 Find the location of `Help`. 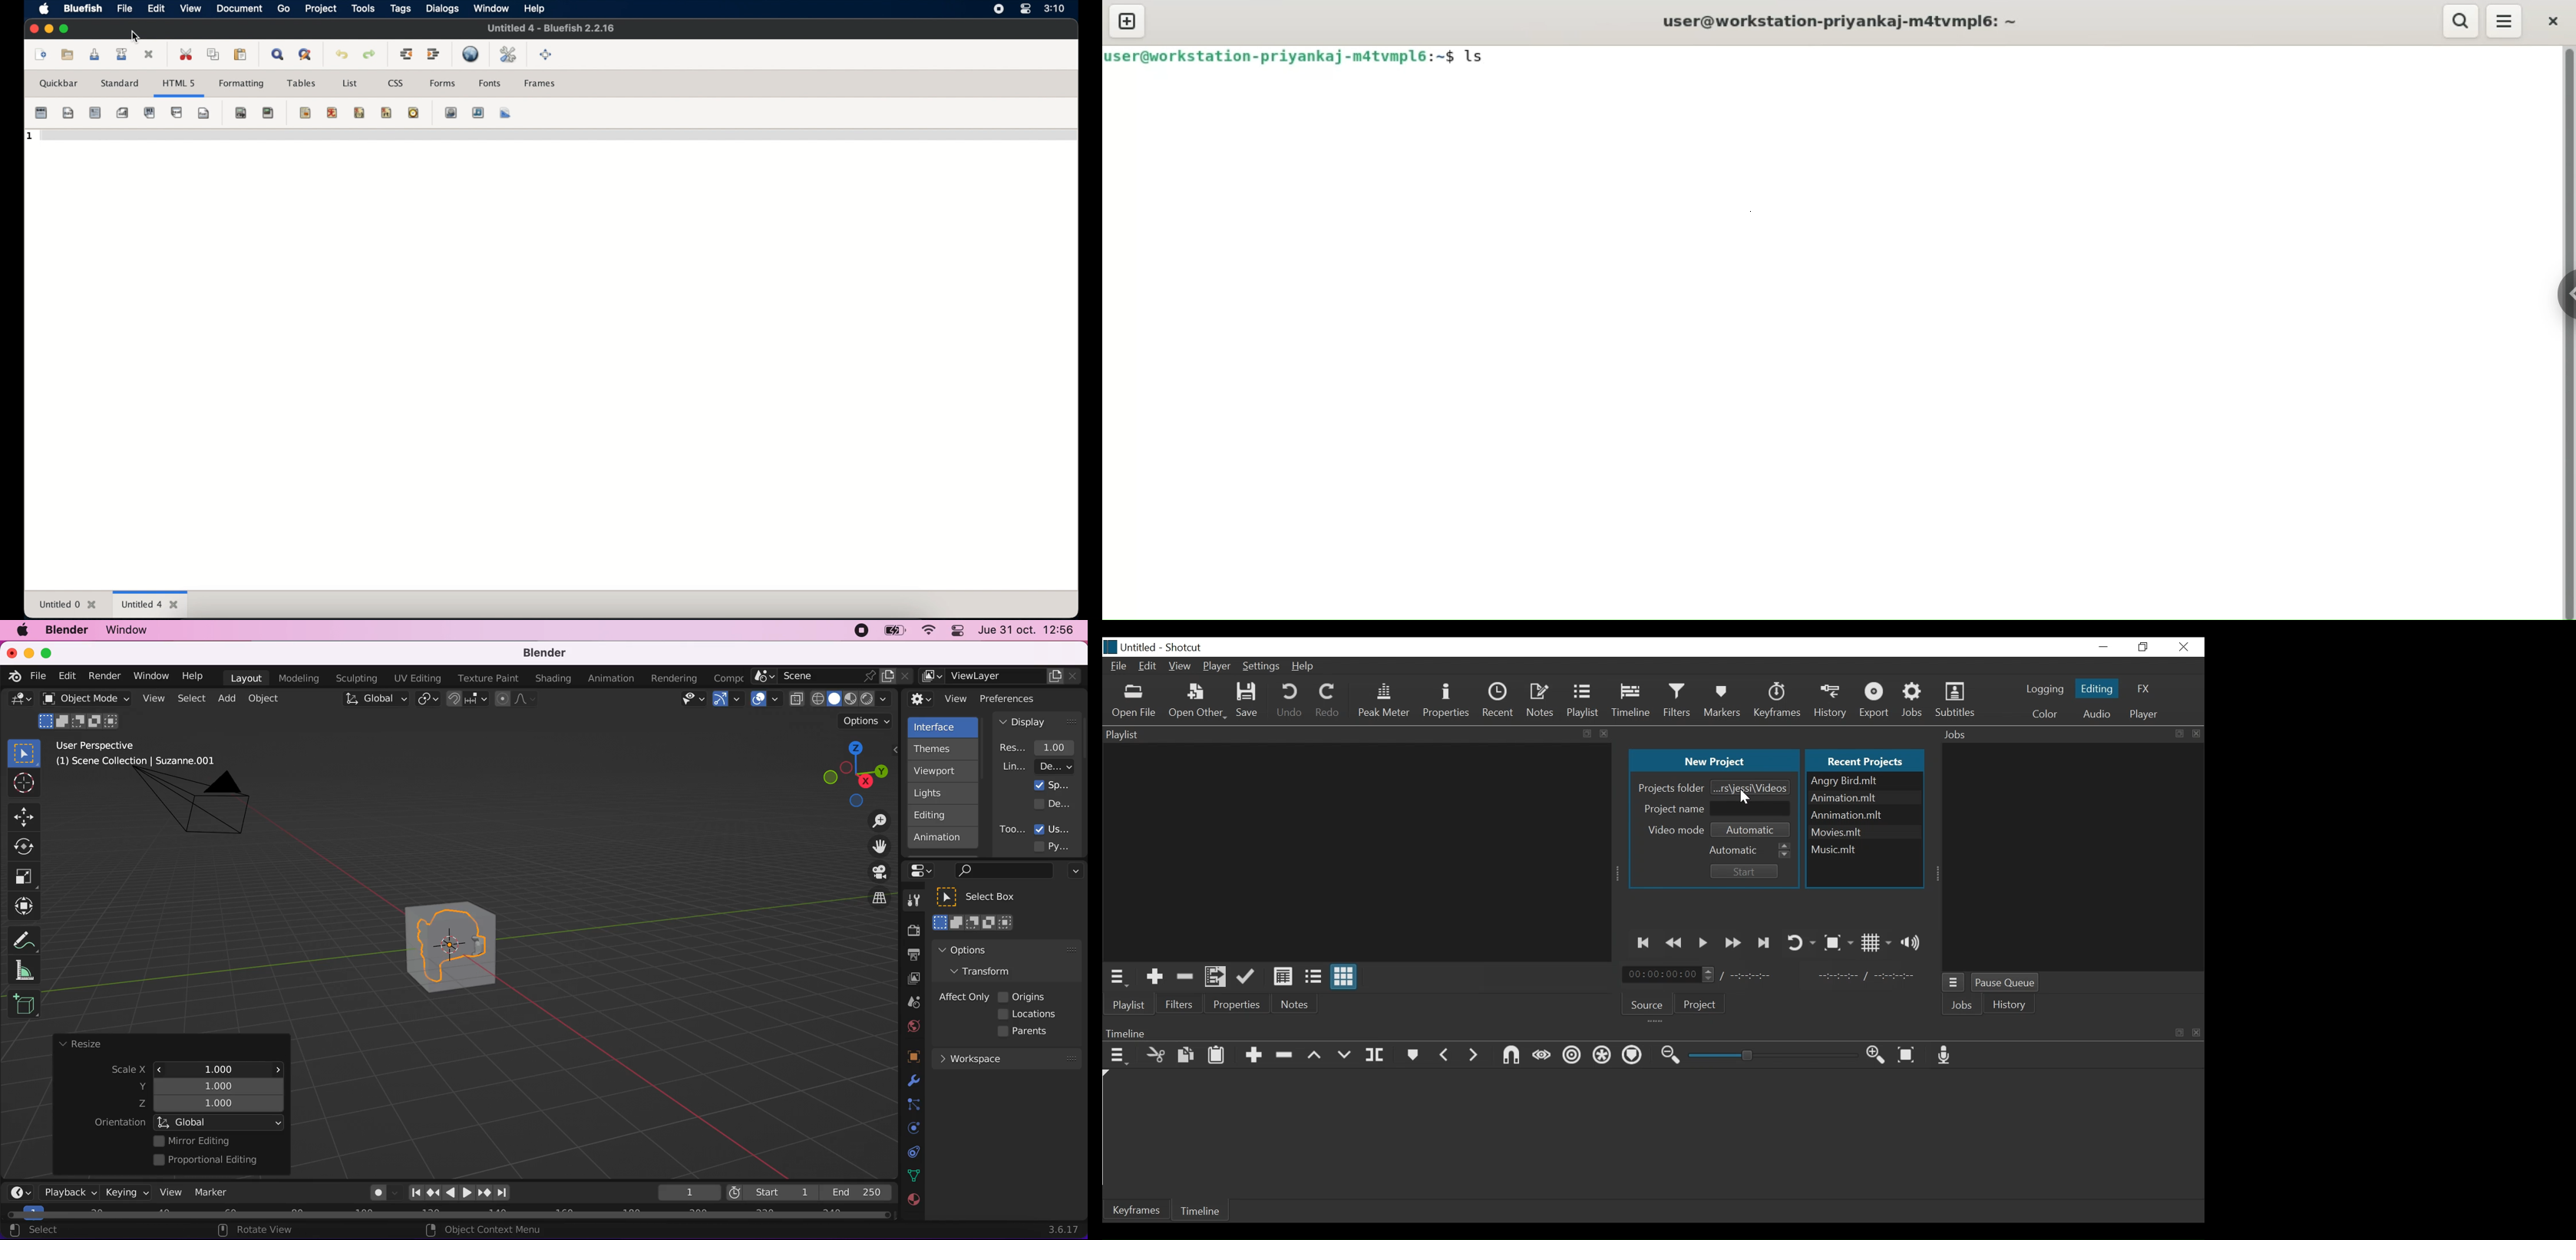

Help is located at coordinates (1305, 666).